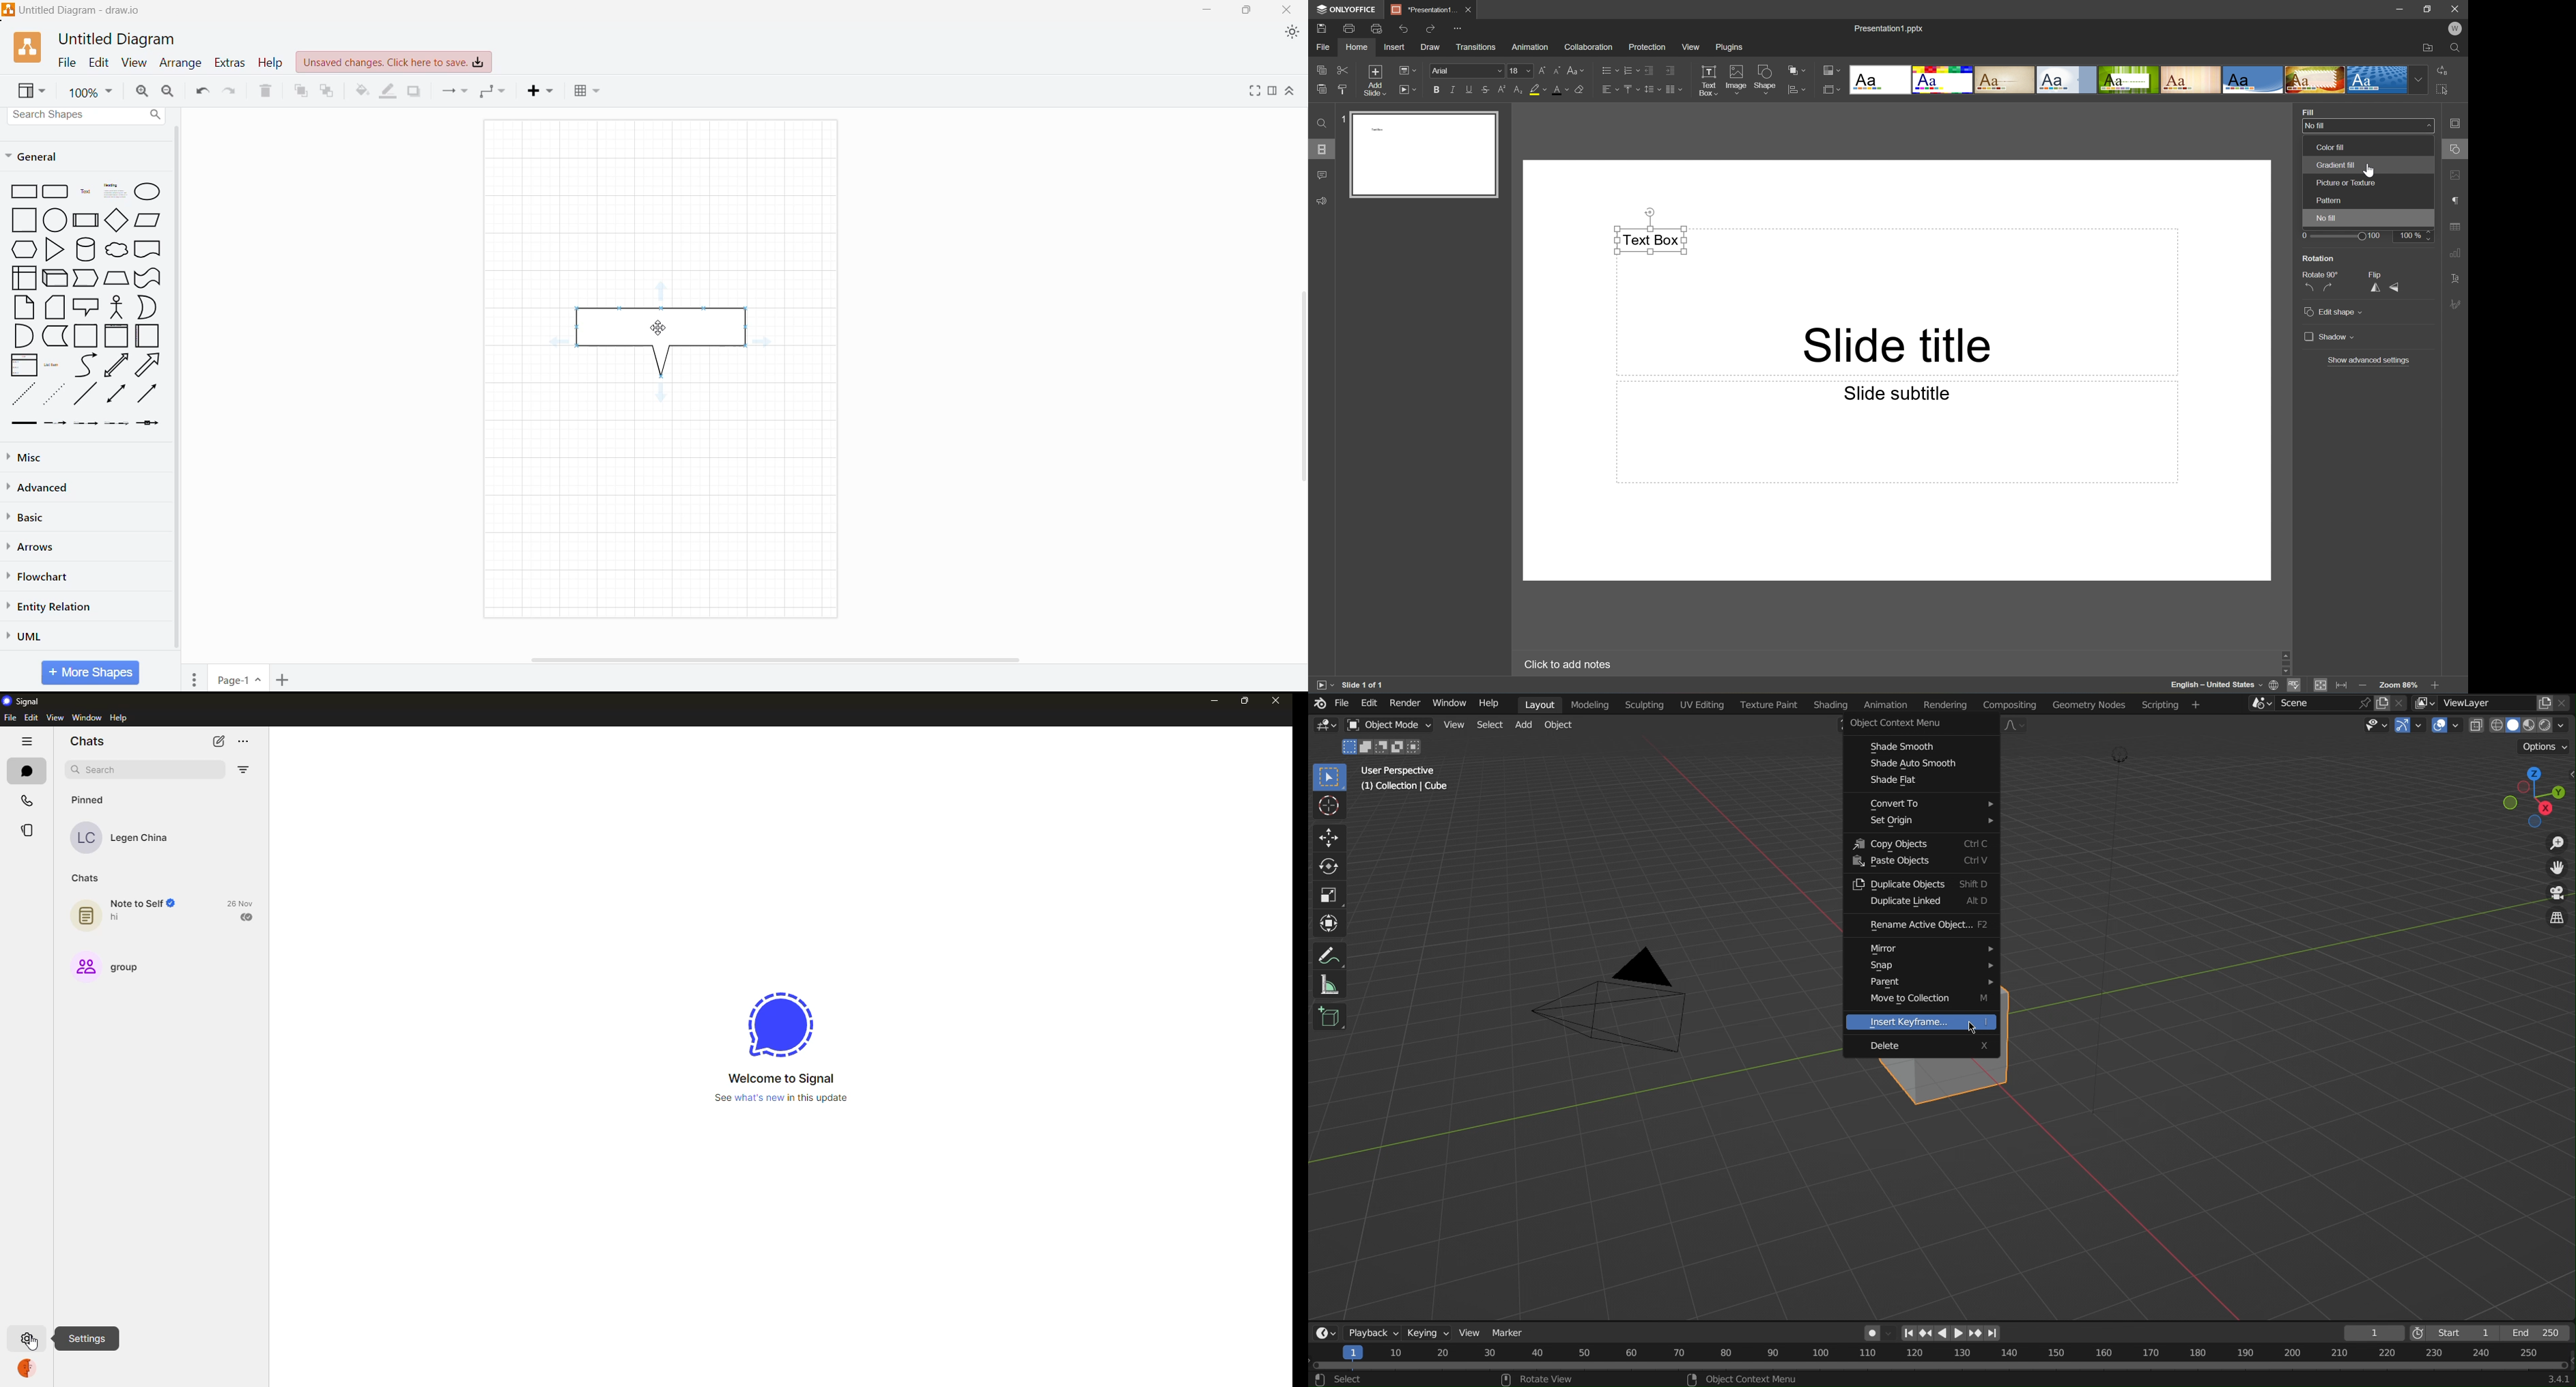  I want to click on frame, so click(117, 336).